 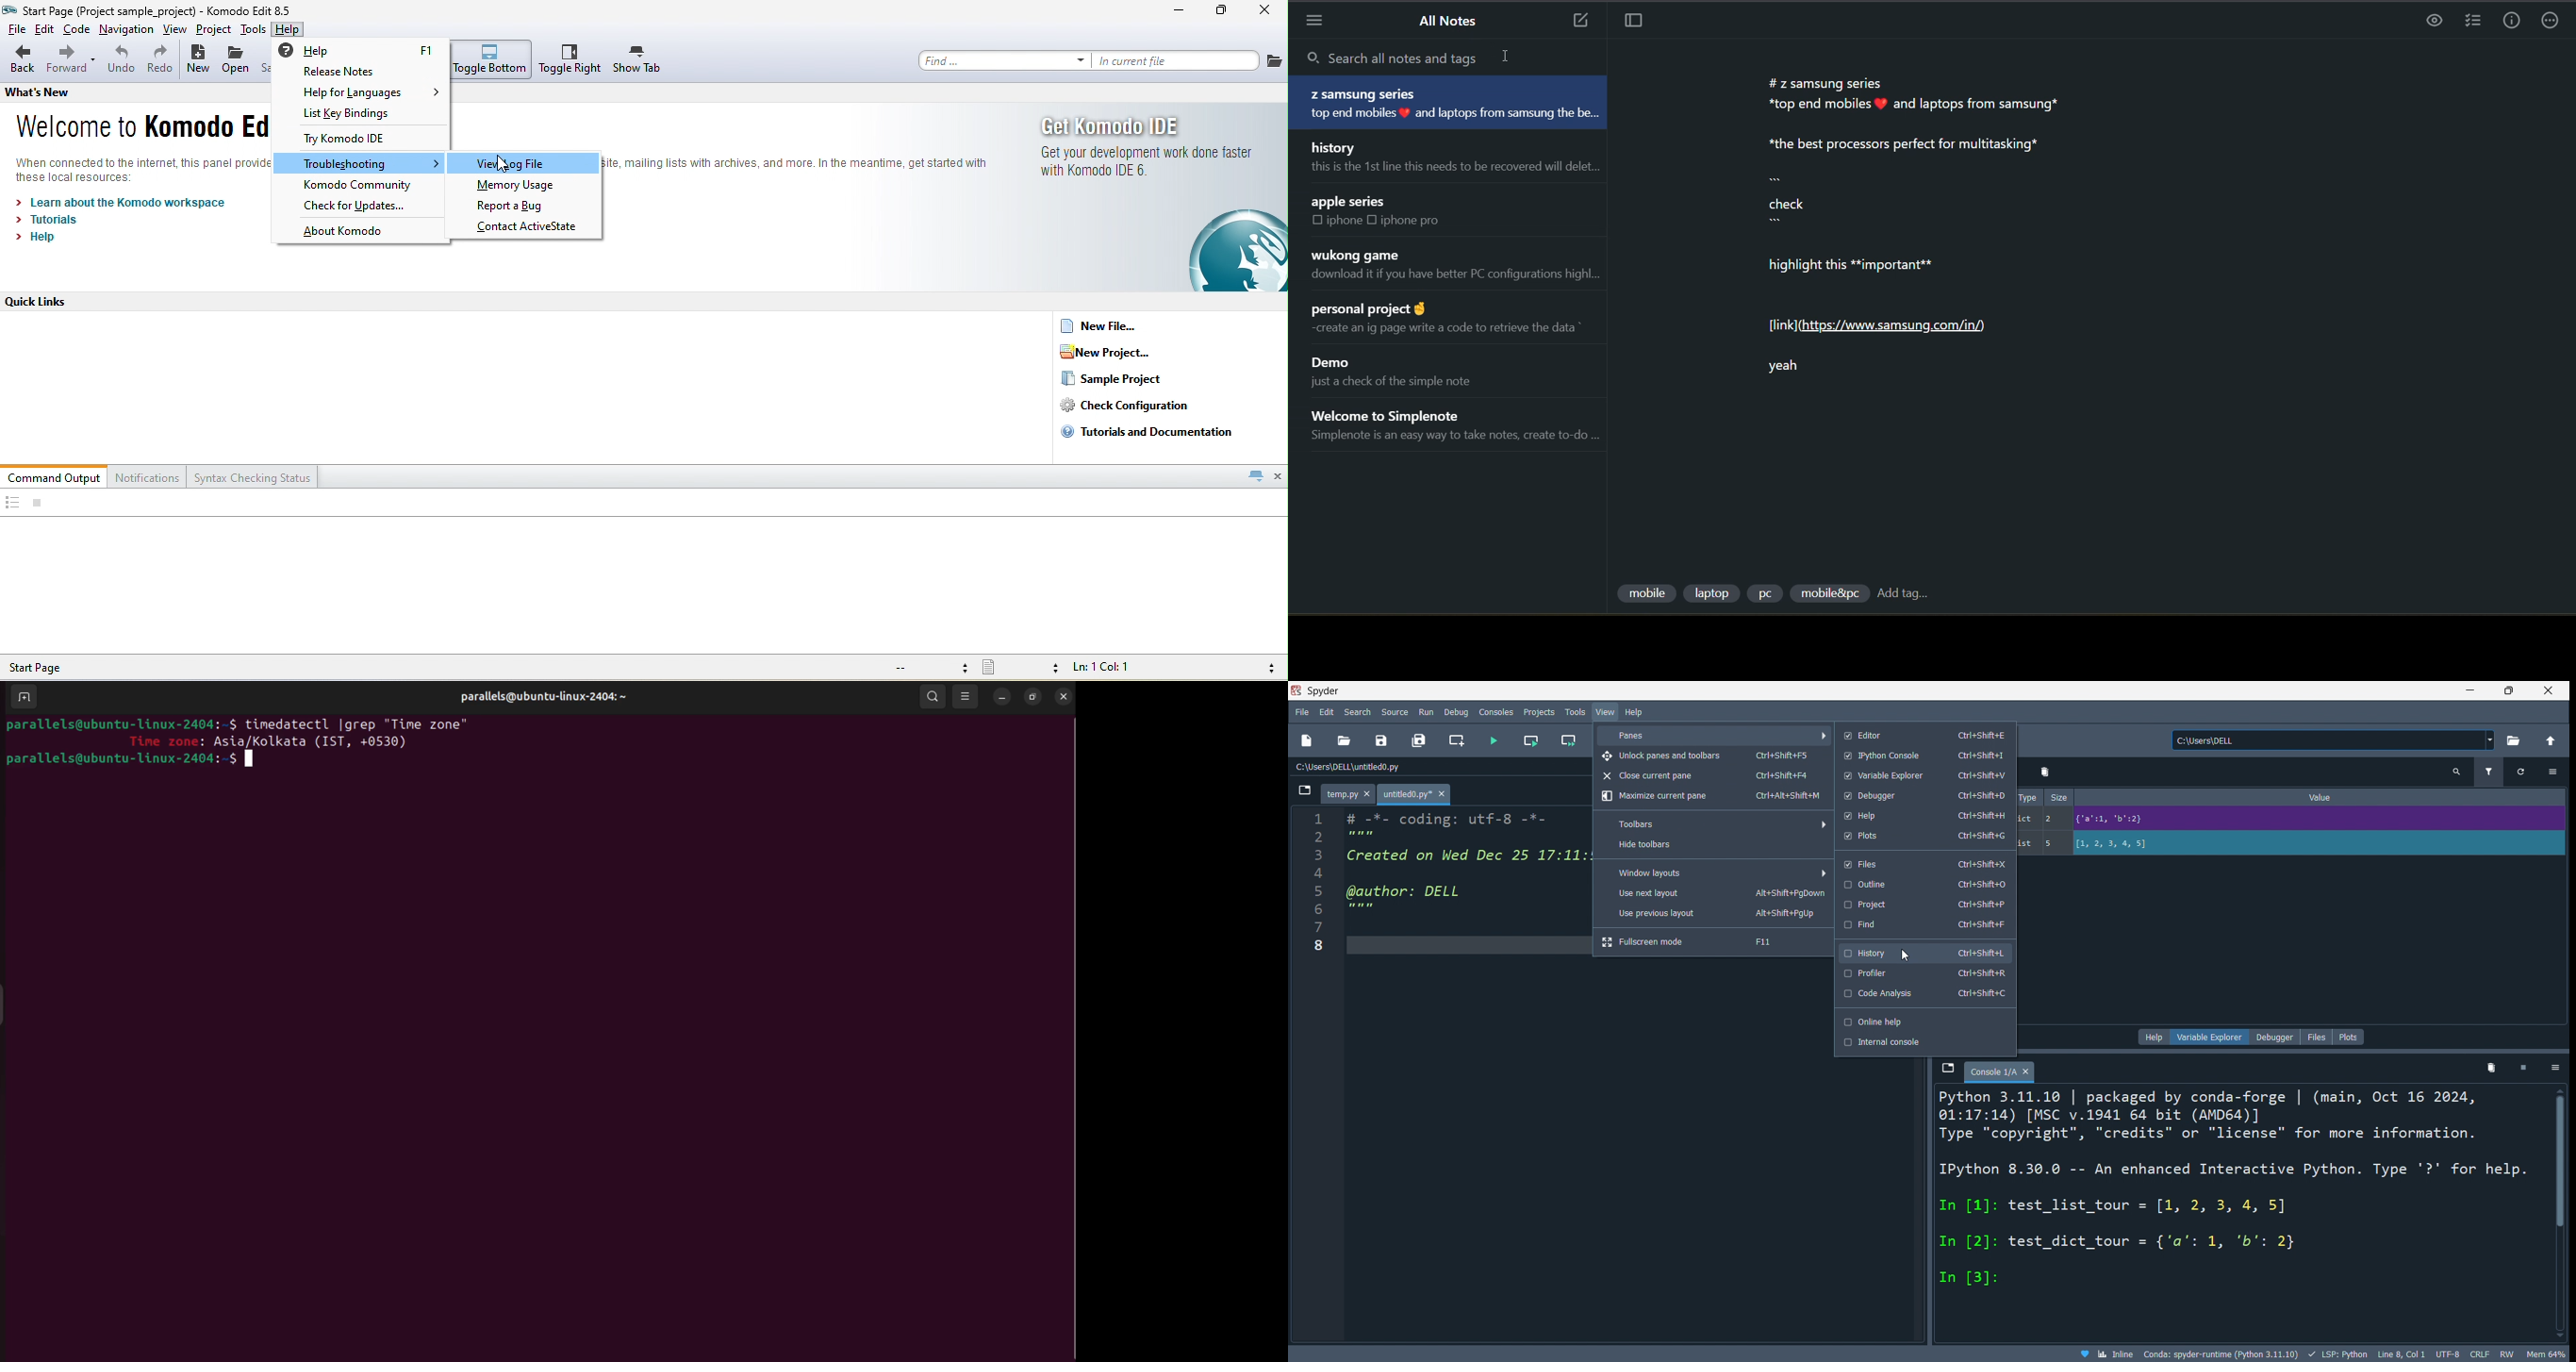 What do you see at coordinates (1360, 254) in the screenshot?
I see `wukong game` at bounding box center [1360, 254].